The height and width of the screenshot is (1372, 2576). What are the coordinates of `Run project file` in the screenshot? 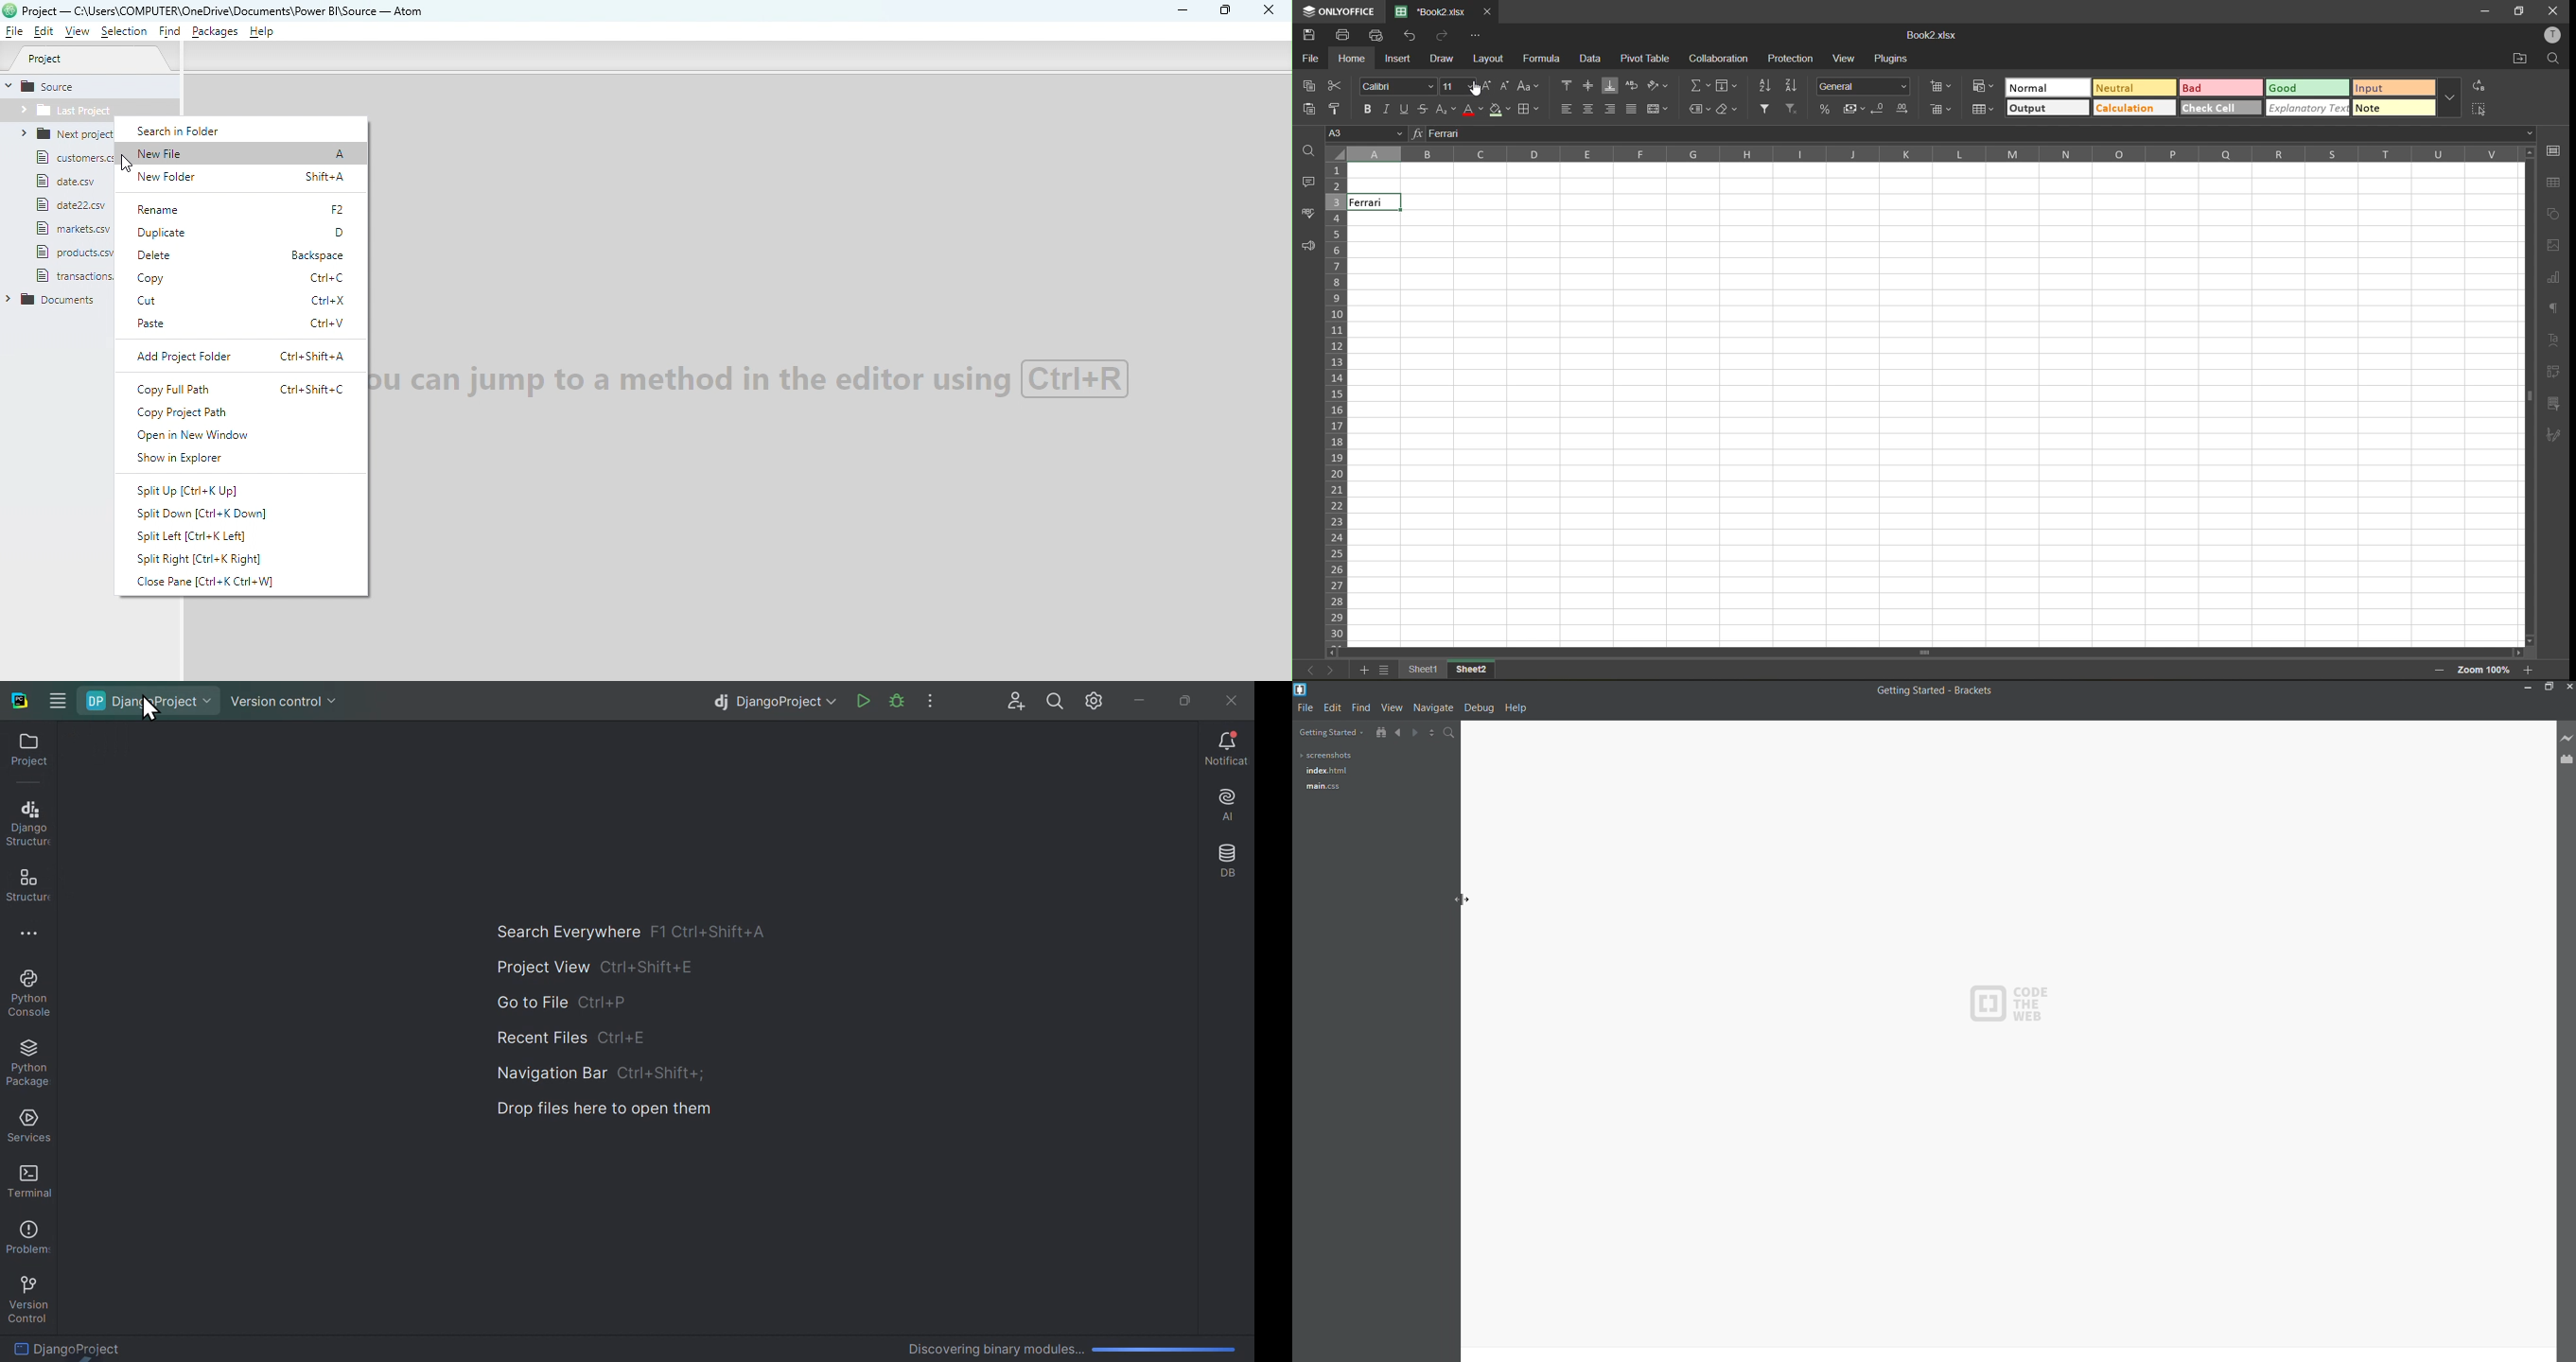 It's located at (896, 701).